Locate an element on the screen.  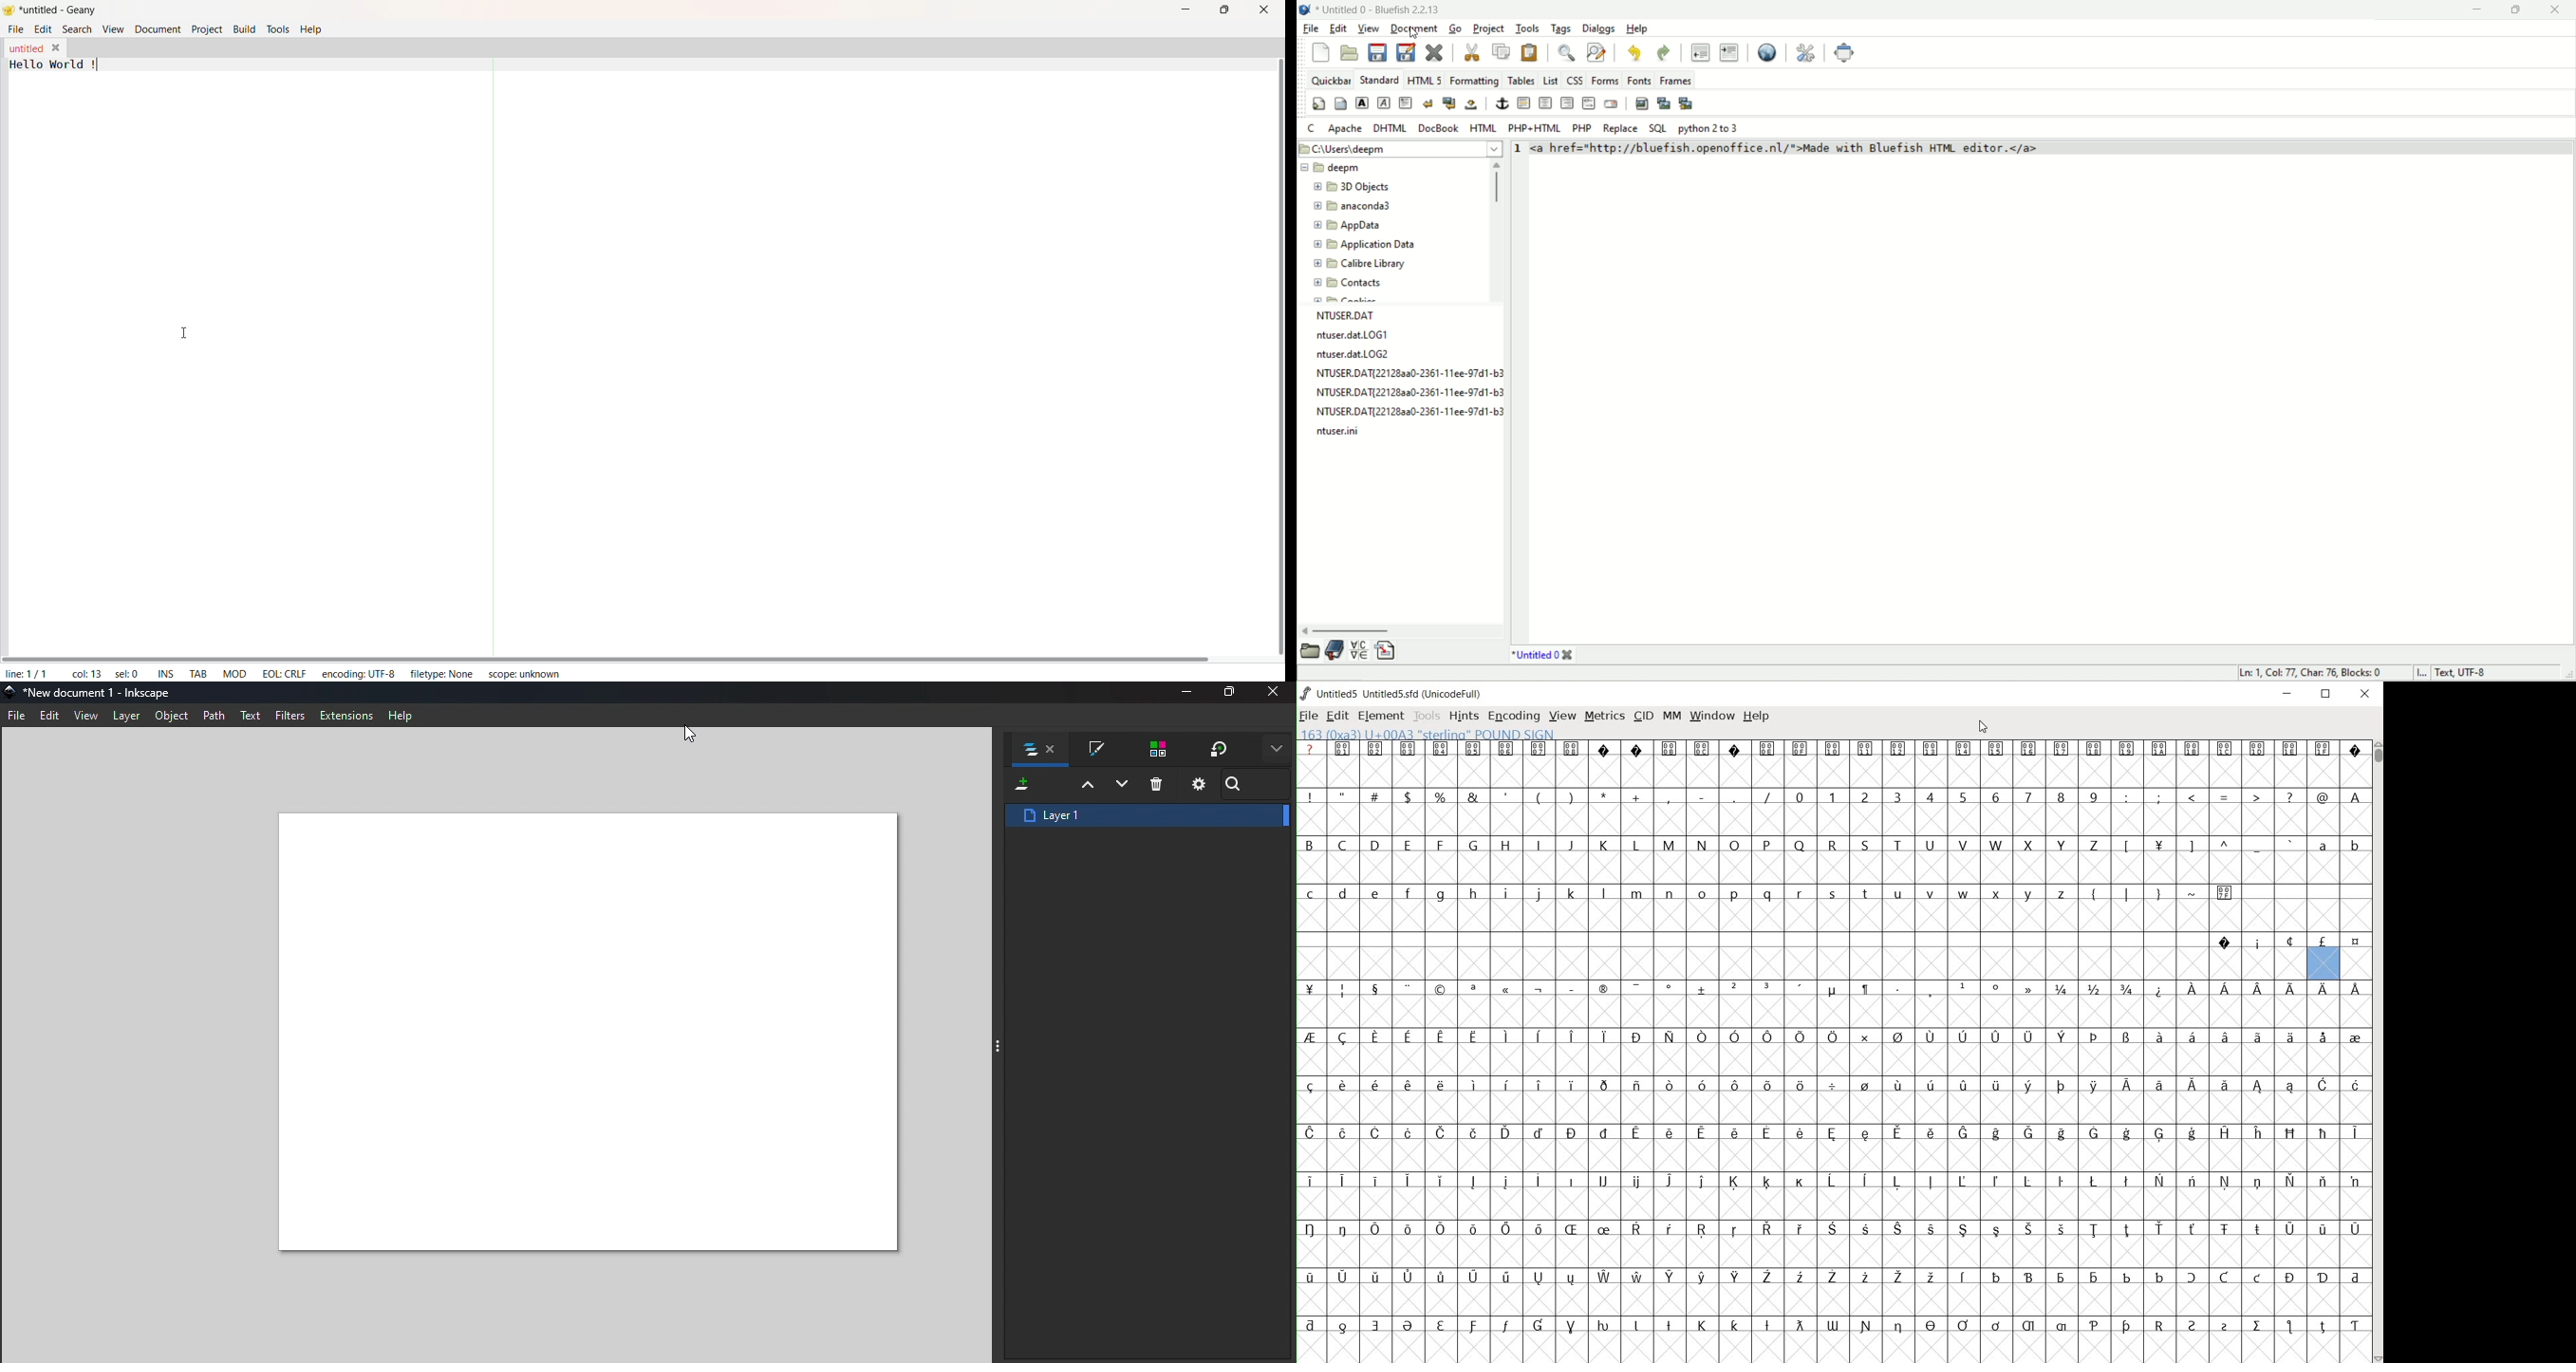
K is located at coordinates (1603, 845).